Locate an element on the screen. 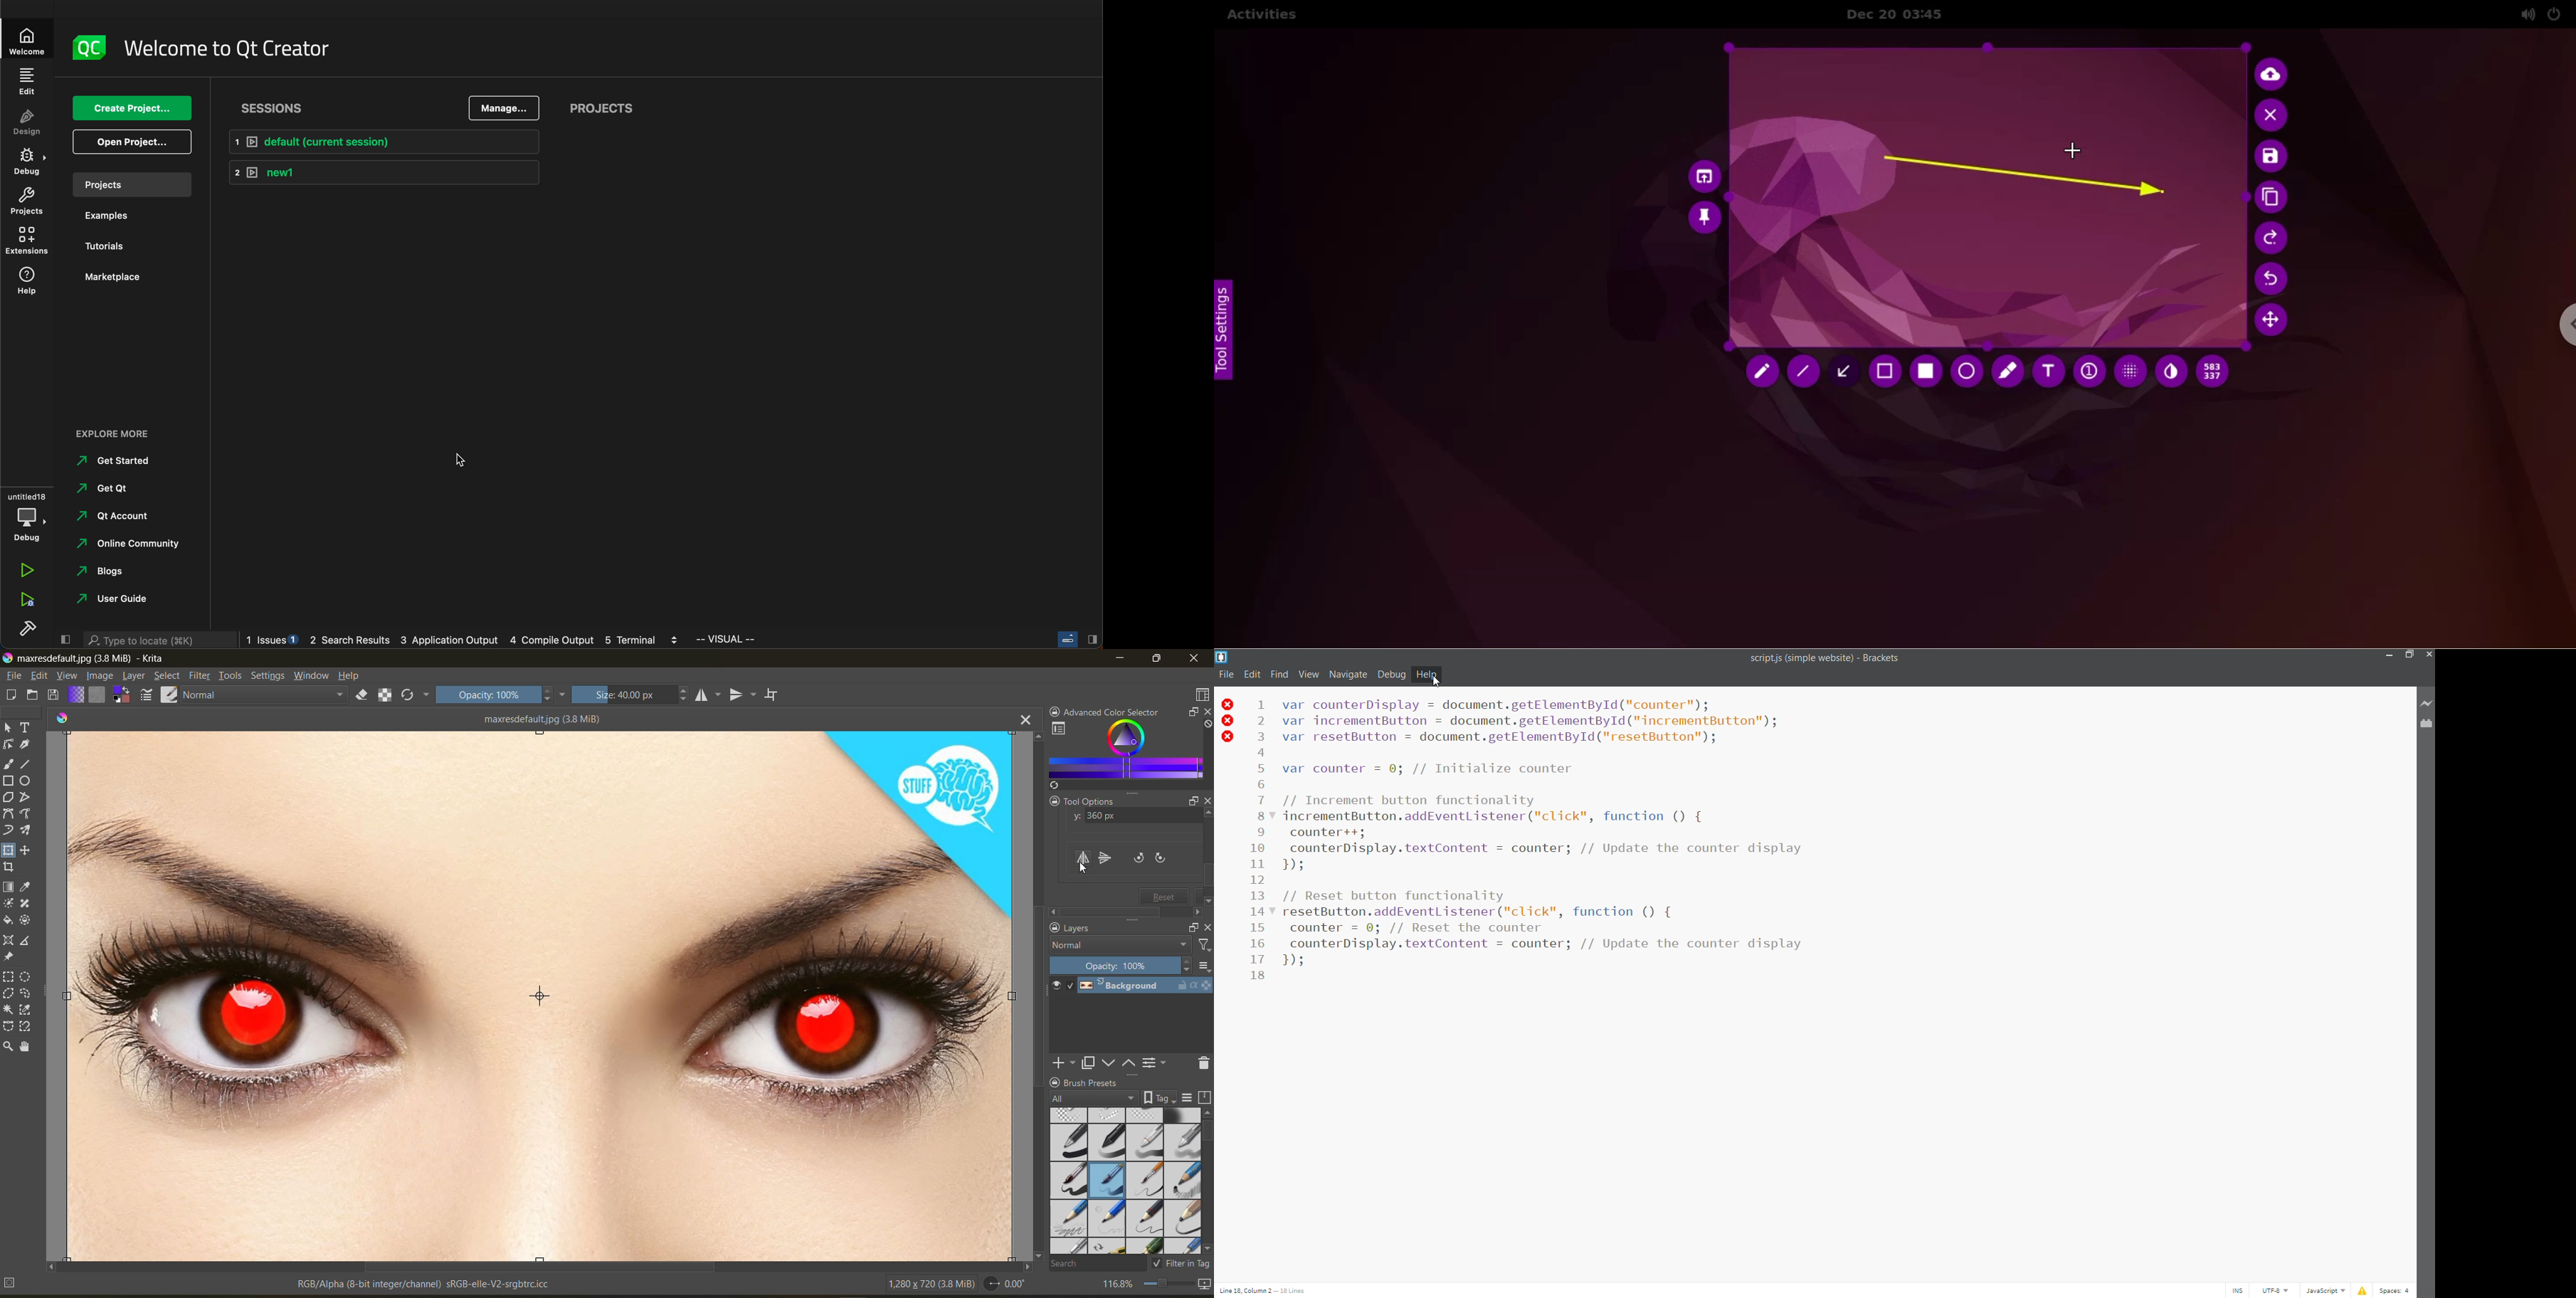  window is located at coordinates (314, 677).